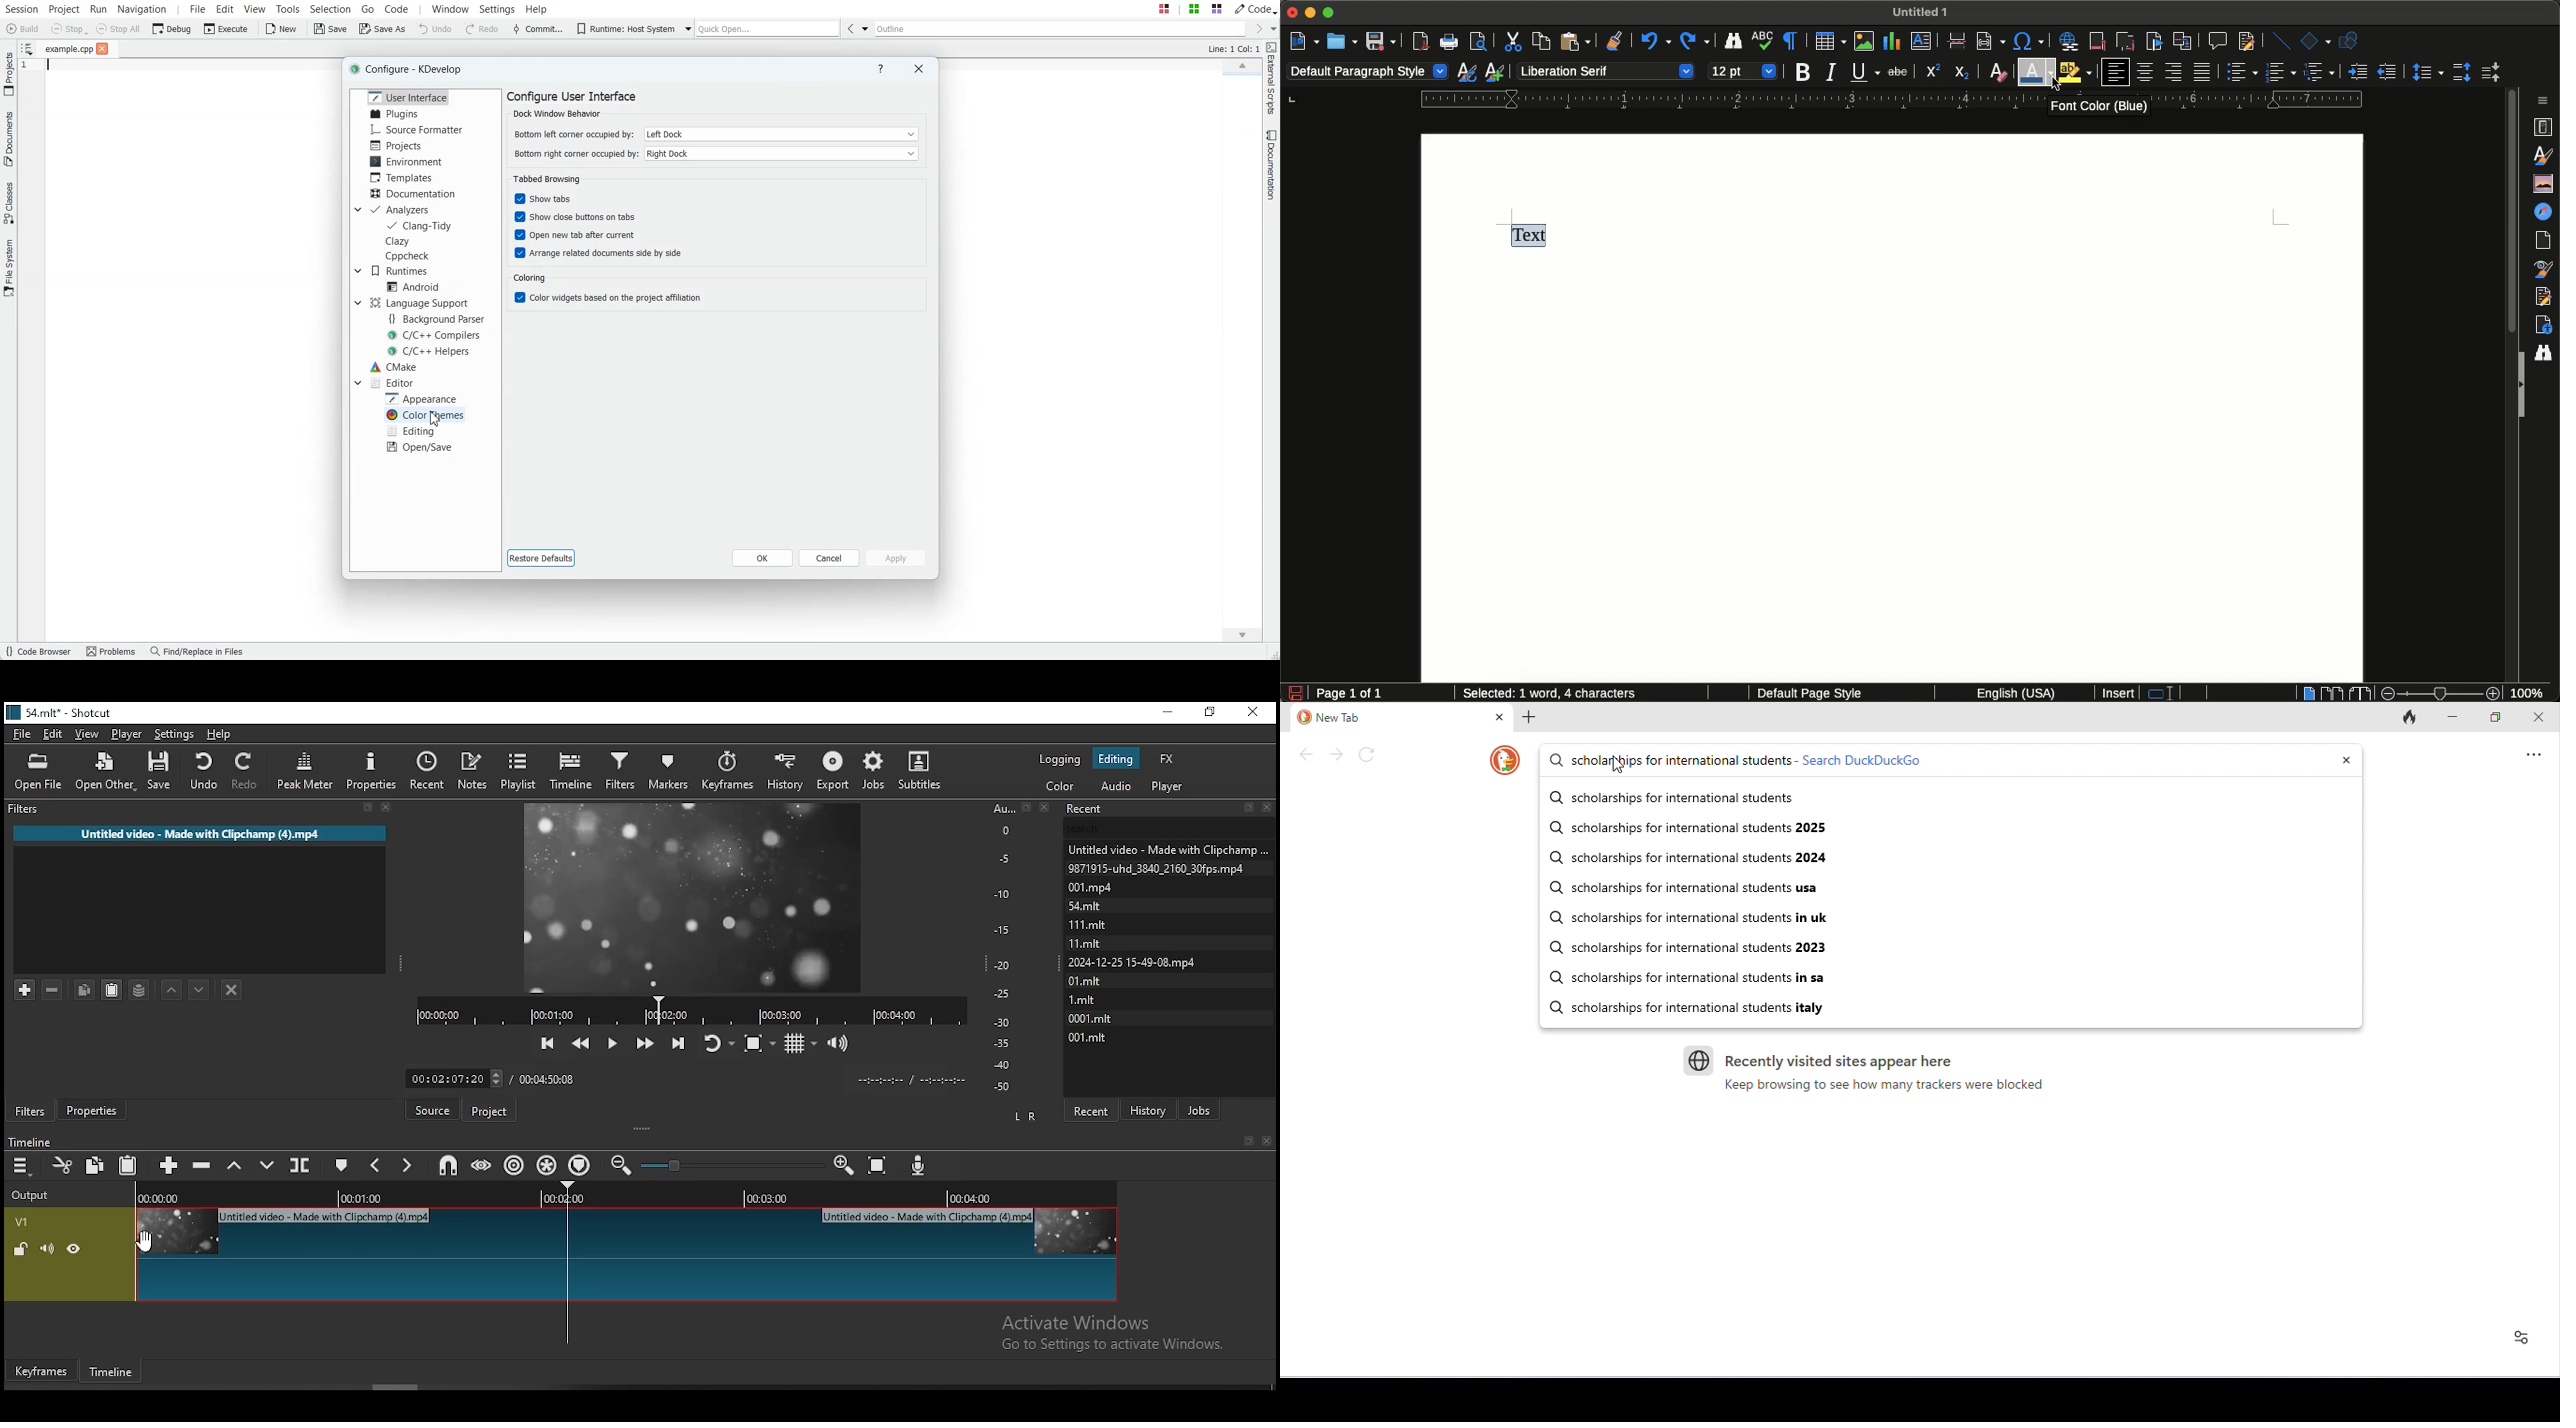 This screenshot has height=1428, width=2576. What do you see at coordinates (2009, 693) in the screenshot?
I see `English (USA)` at bounding box center [2009, 693].